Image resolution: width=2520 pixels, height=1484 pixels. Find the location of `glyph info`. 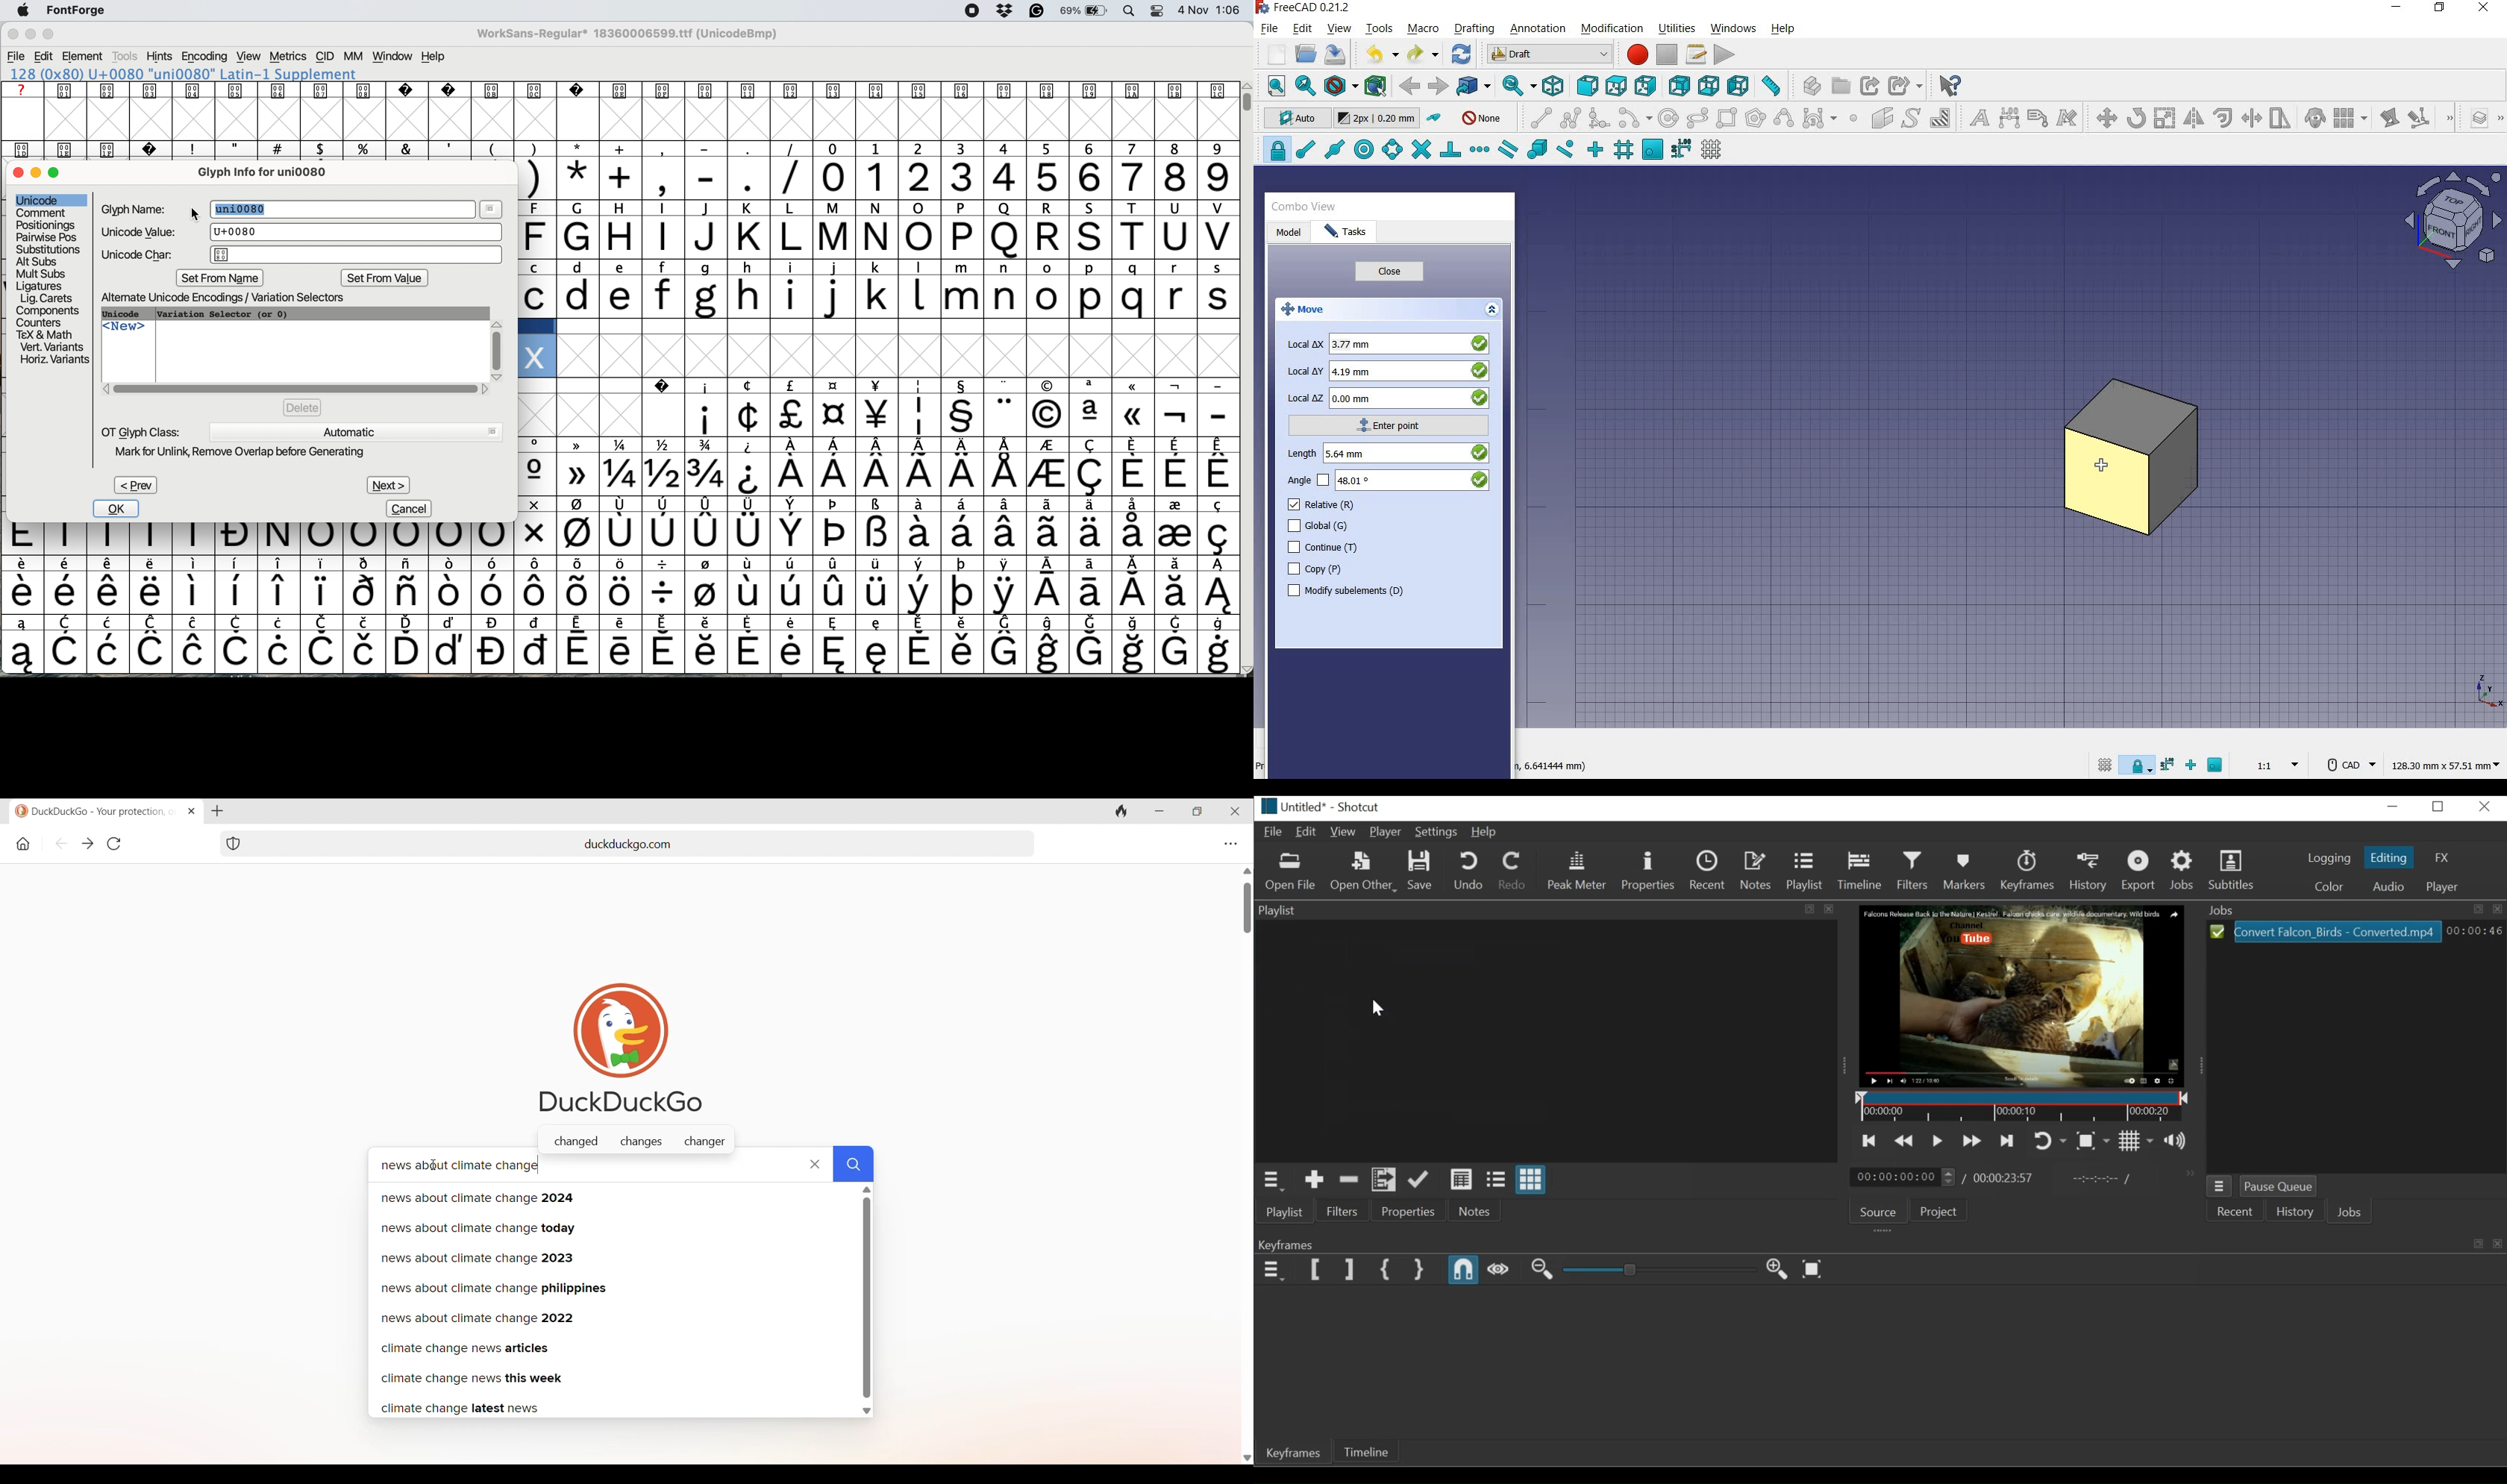

glyph info is located at coordinates (271, 172).